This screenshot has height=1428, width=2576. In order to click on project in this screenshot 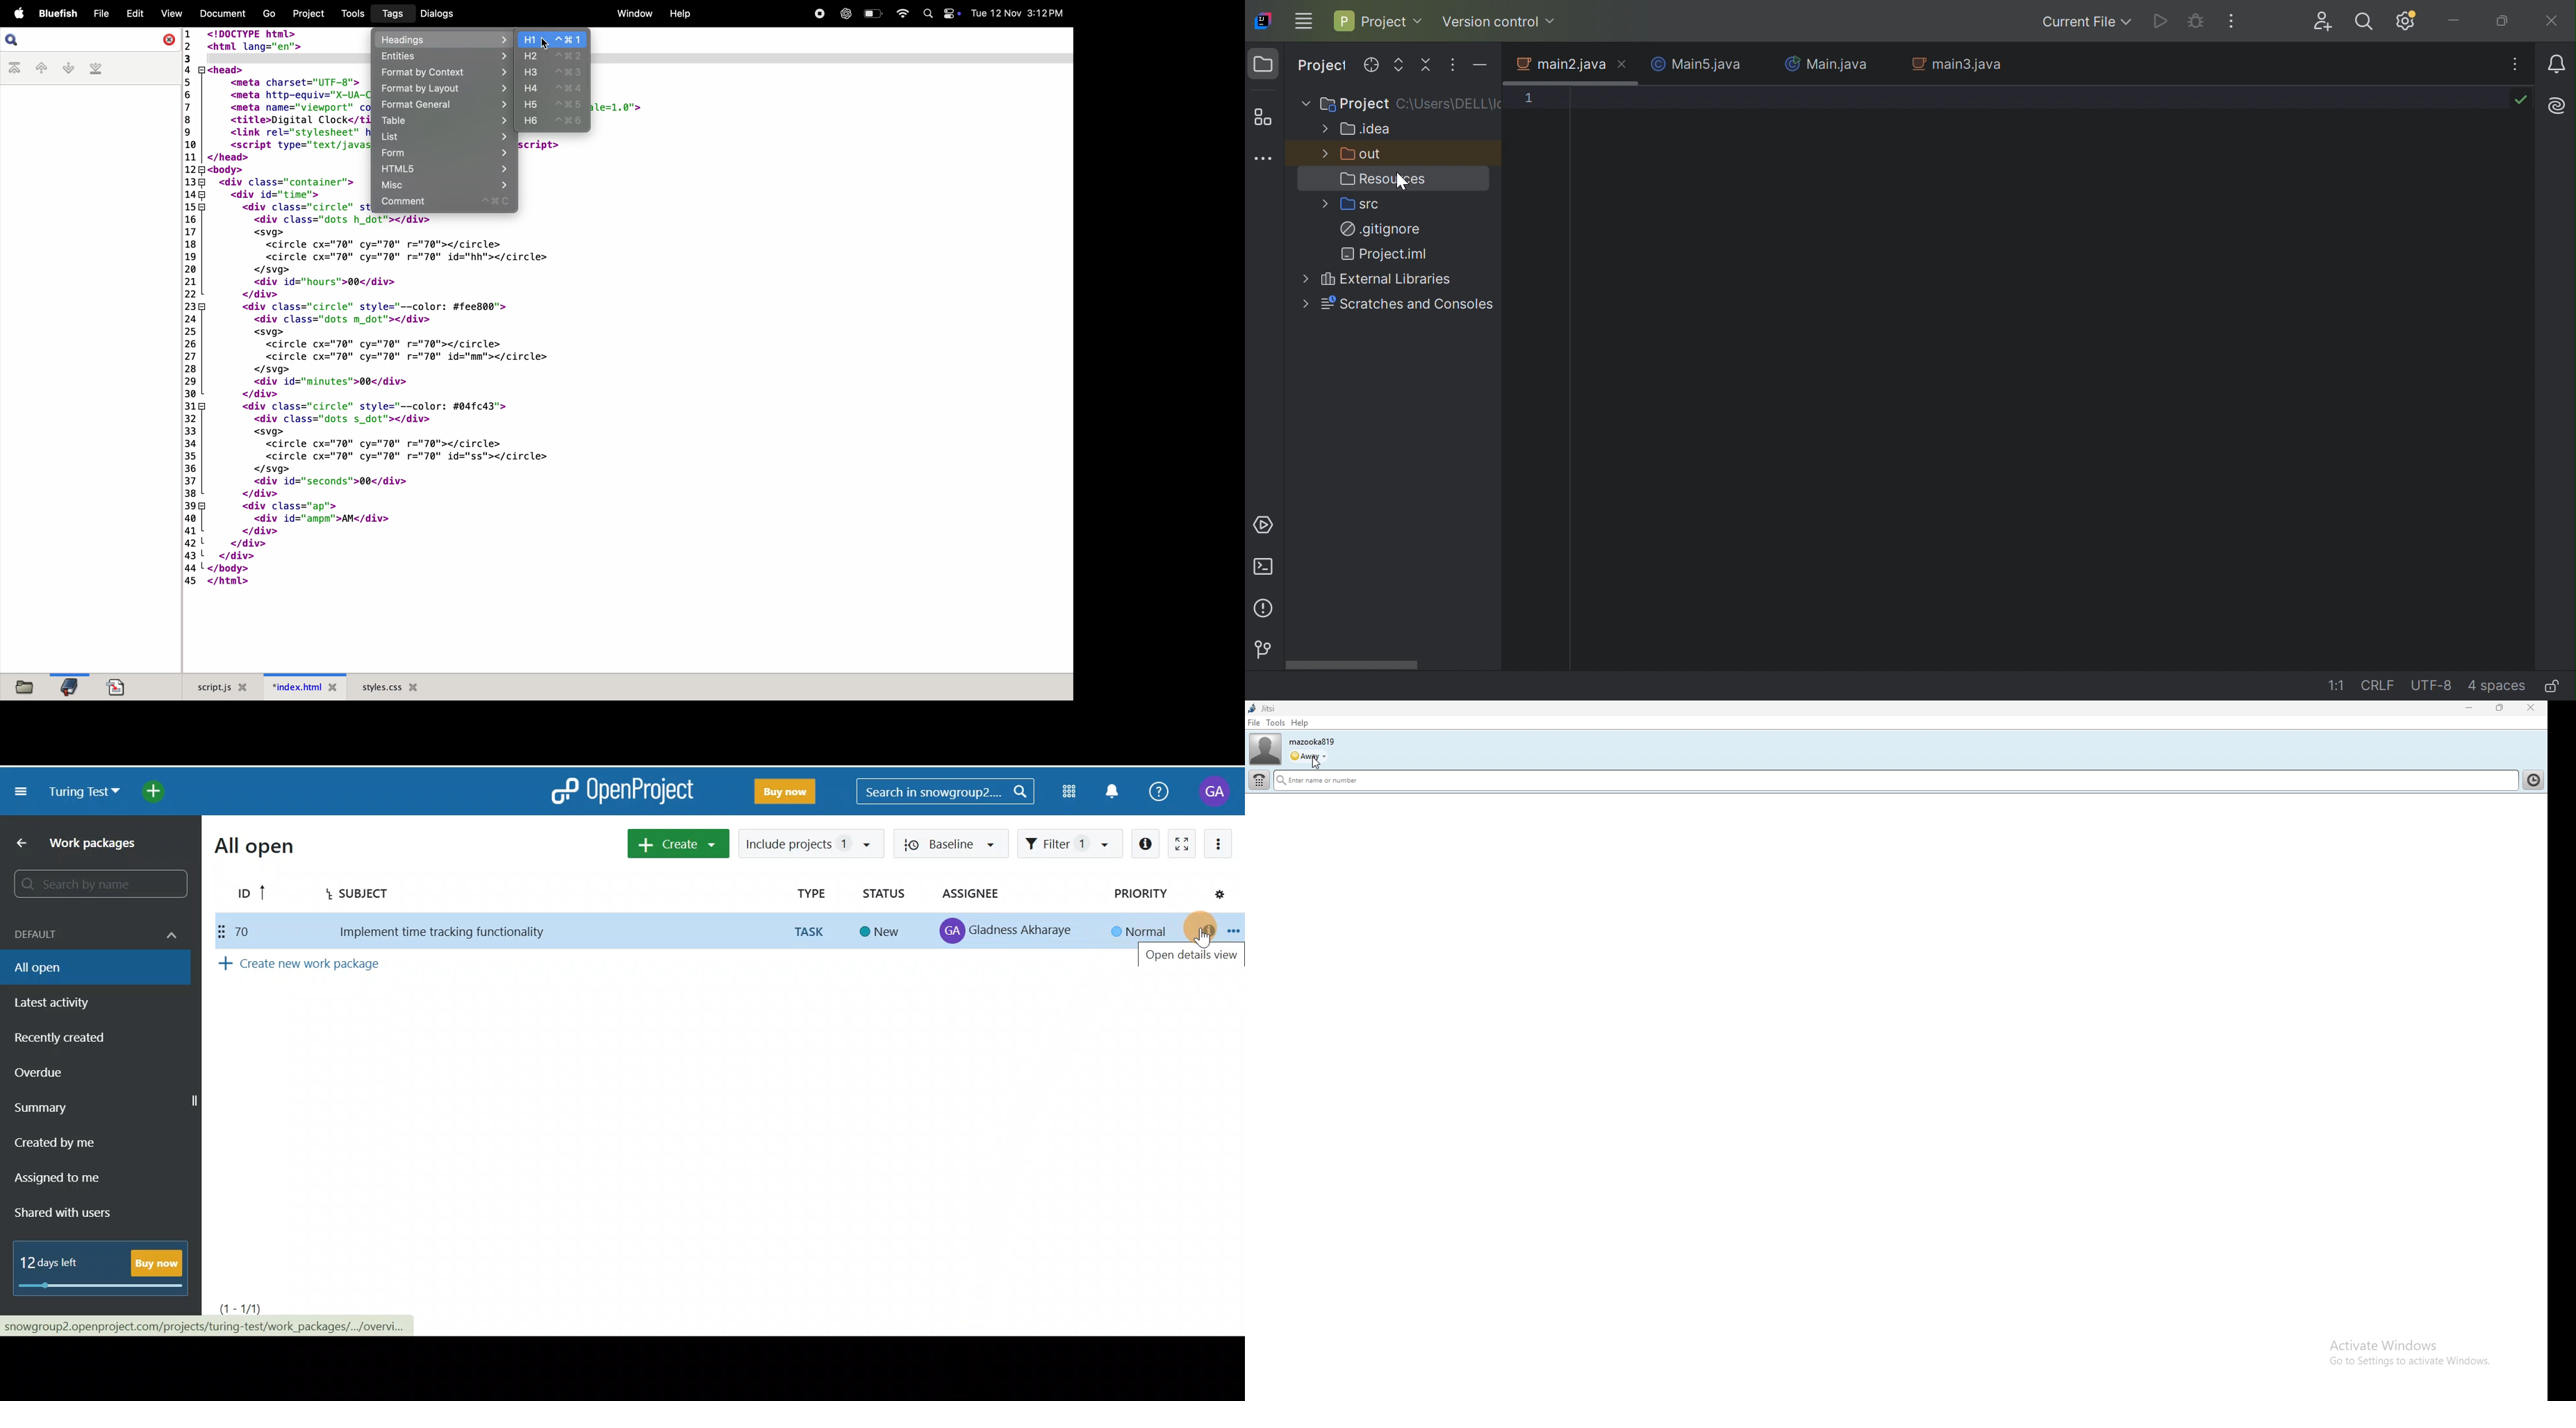, I will do `click(307, 12)`.